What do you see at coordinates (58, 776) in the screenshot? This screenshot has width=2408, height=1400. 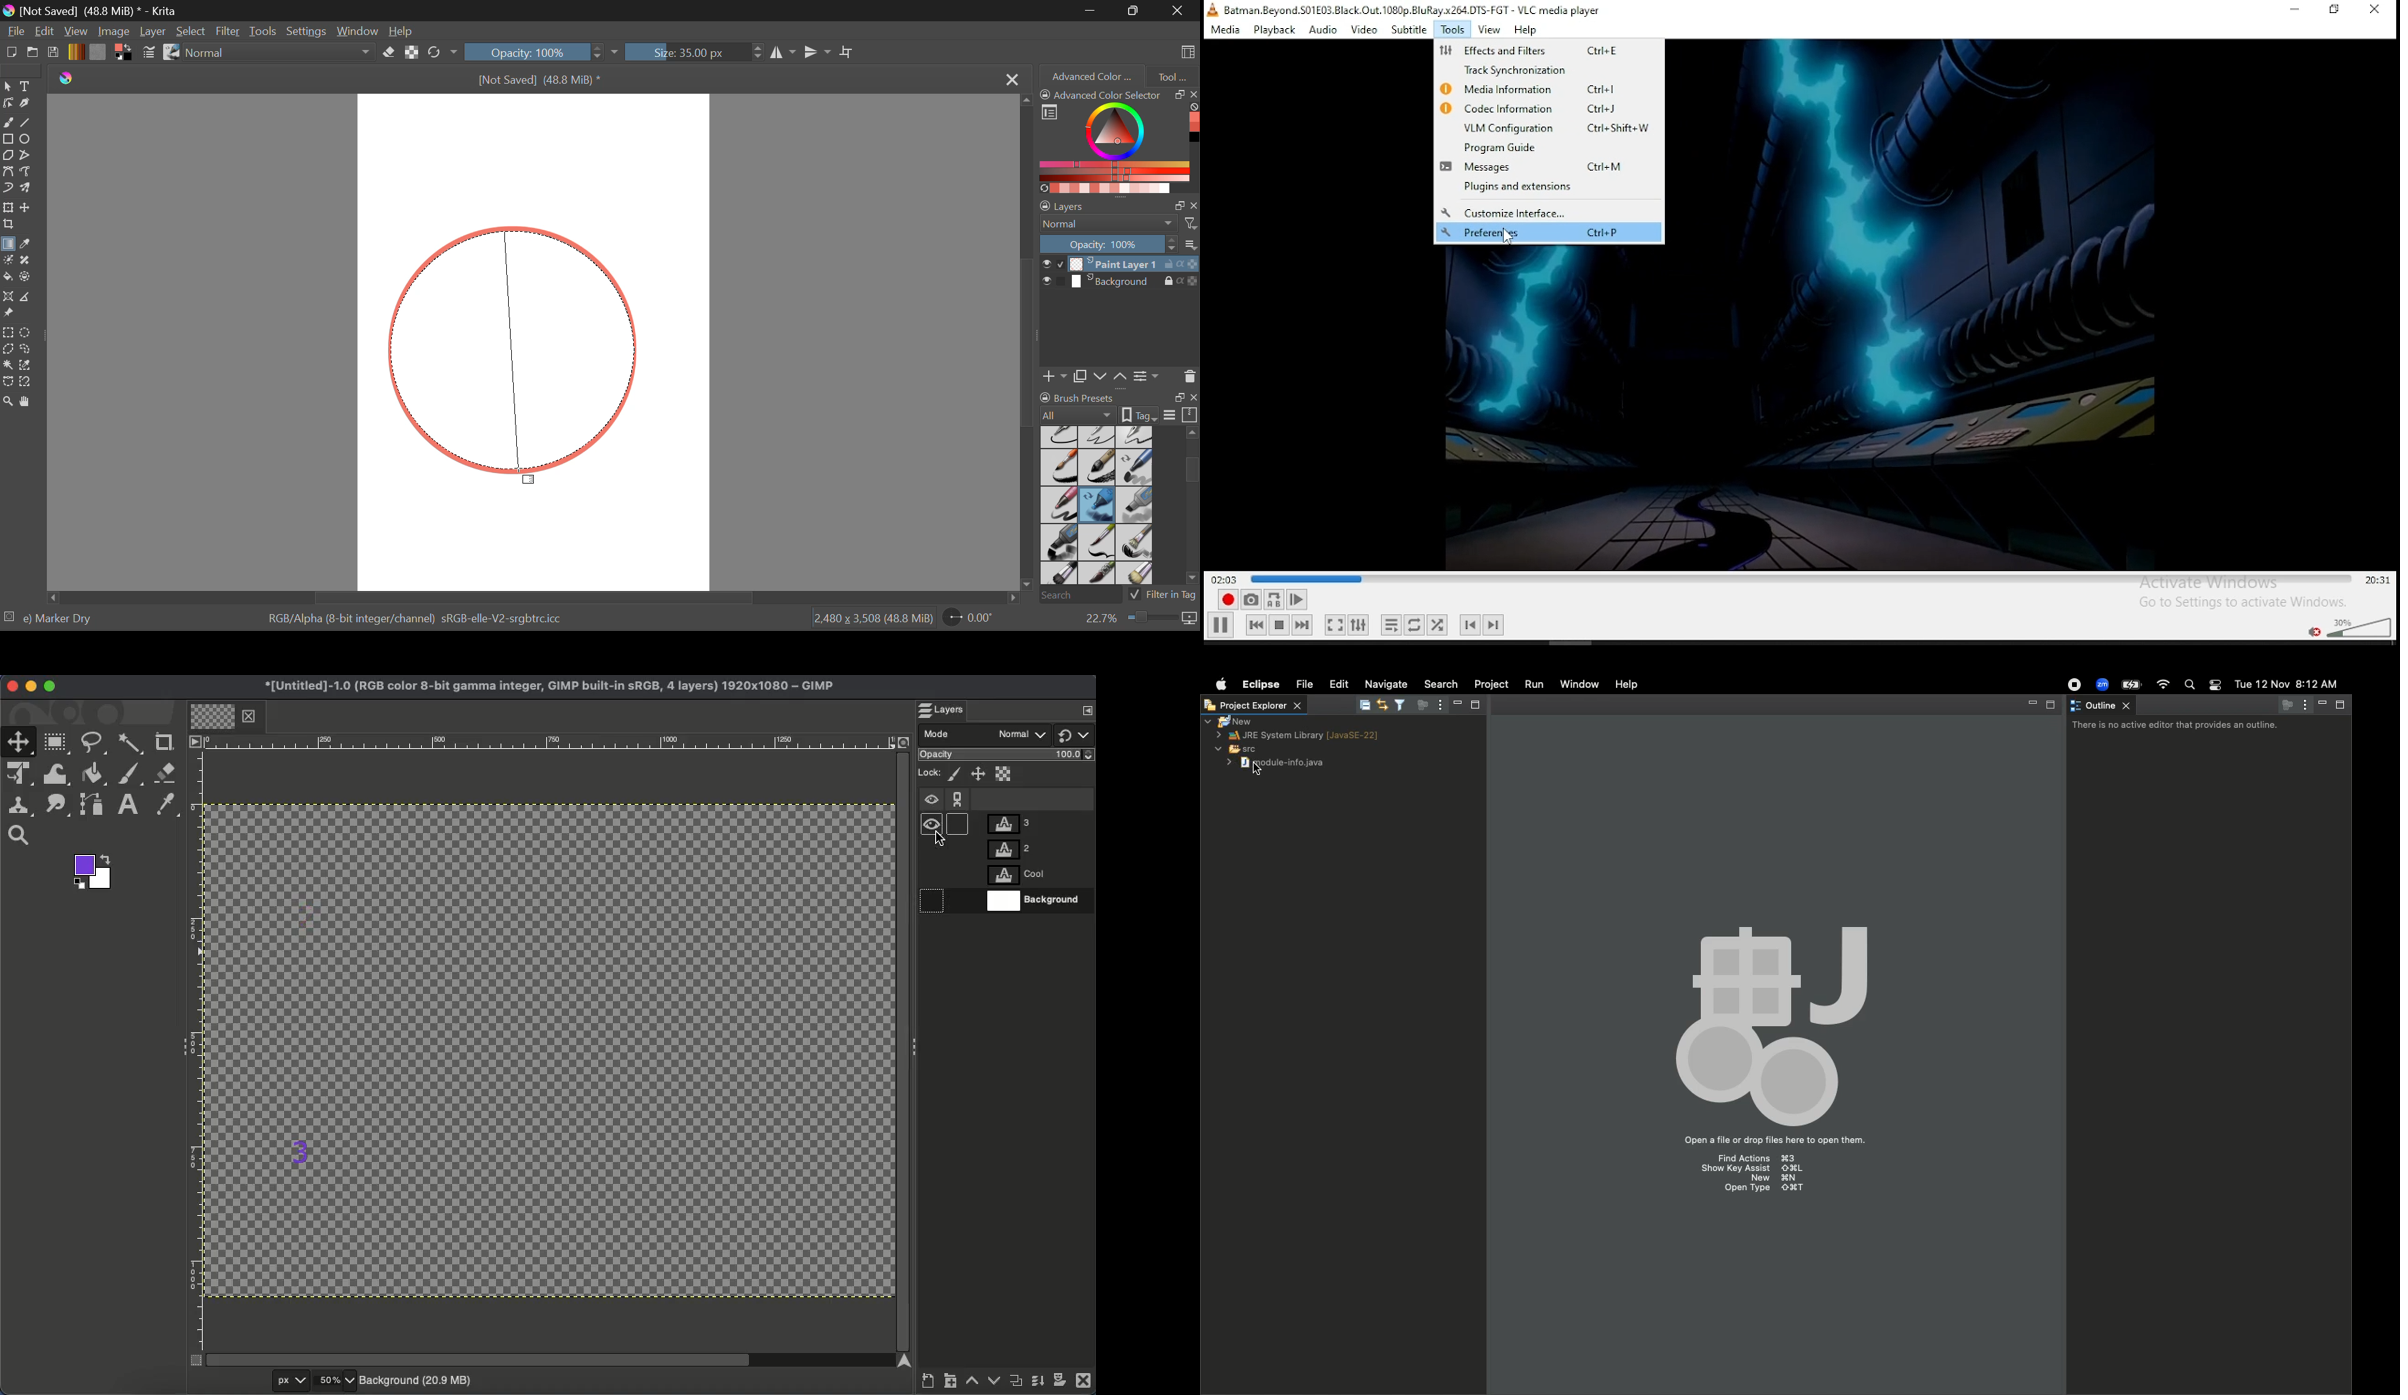 I see `Warp transformation` at bounding box center [58, 776].